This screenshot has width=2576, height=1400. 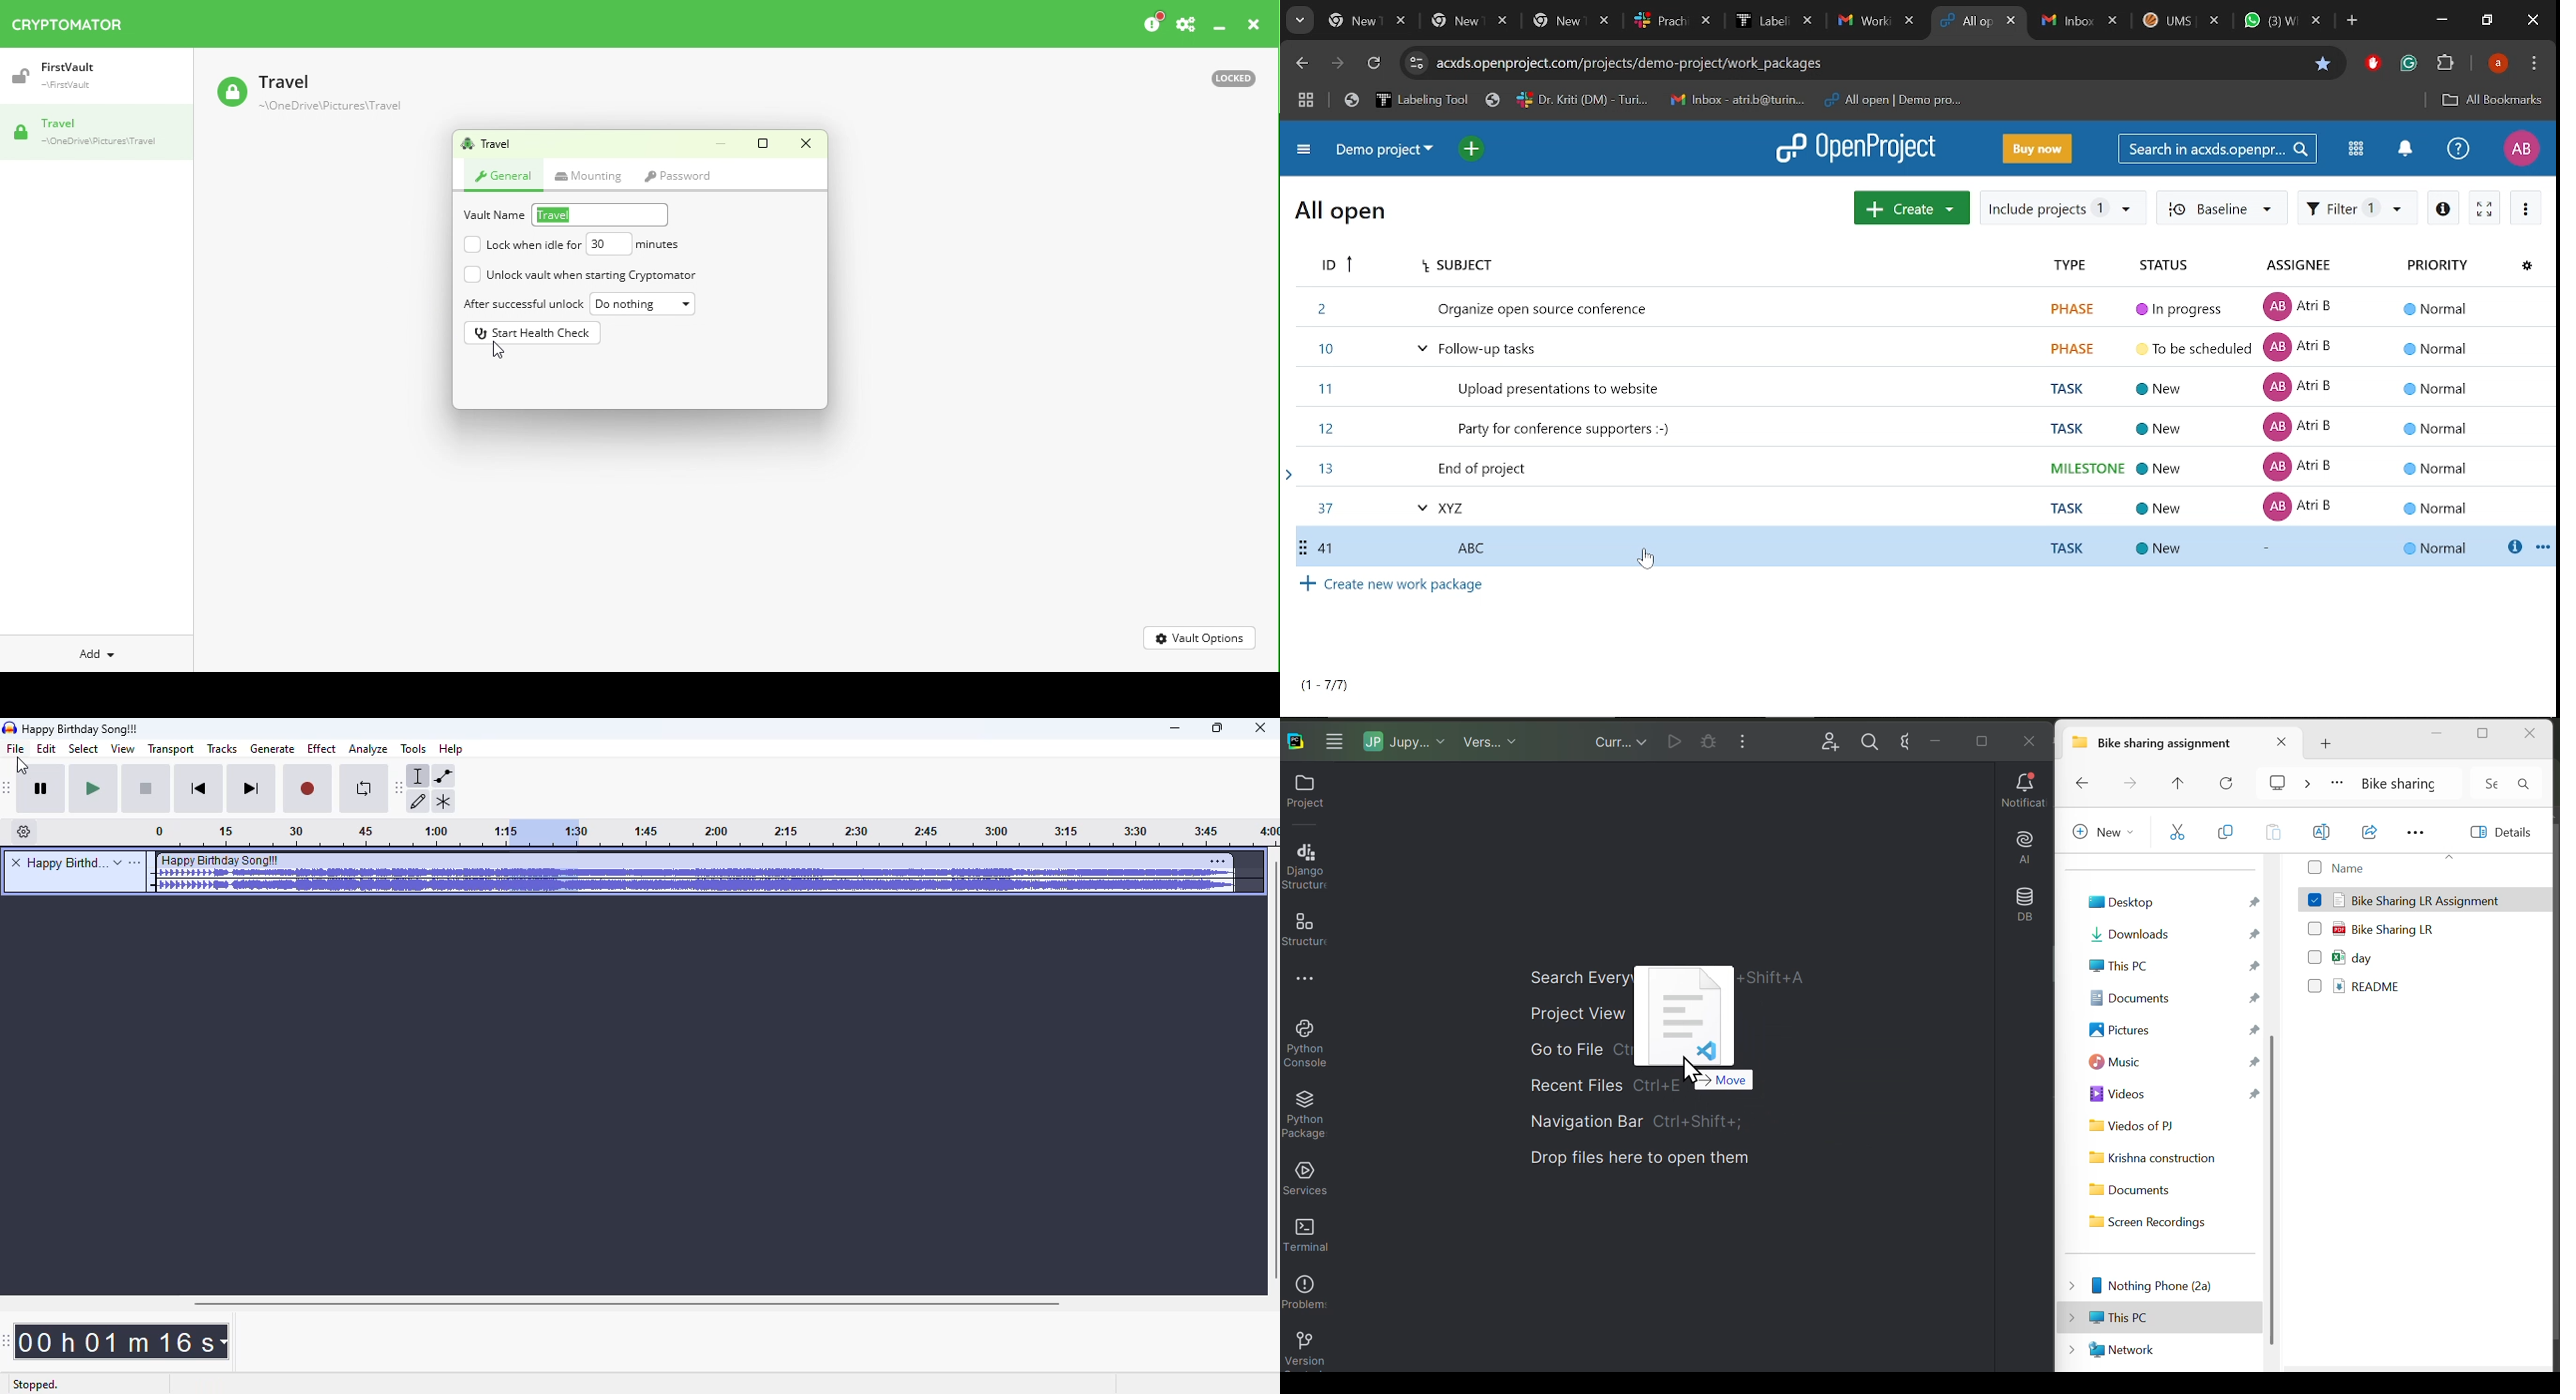 What do you see at coordinates (2155, 1160) in the screenshot?
I see `Krishna construction` at bounding box center [2155, 1160].